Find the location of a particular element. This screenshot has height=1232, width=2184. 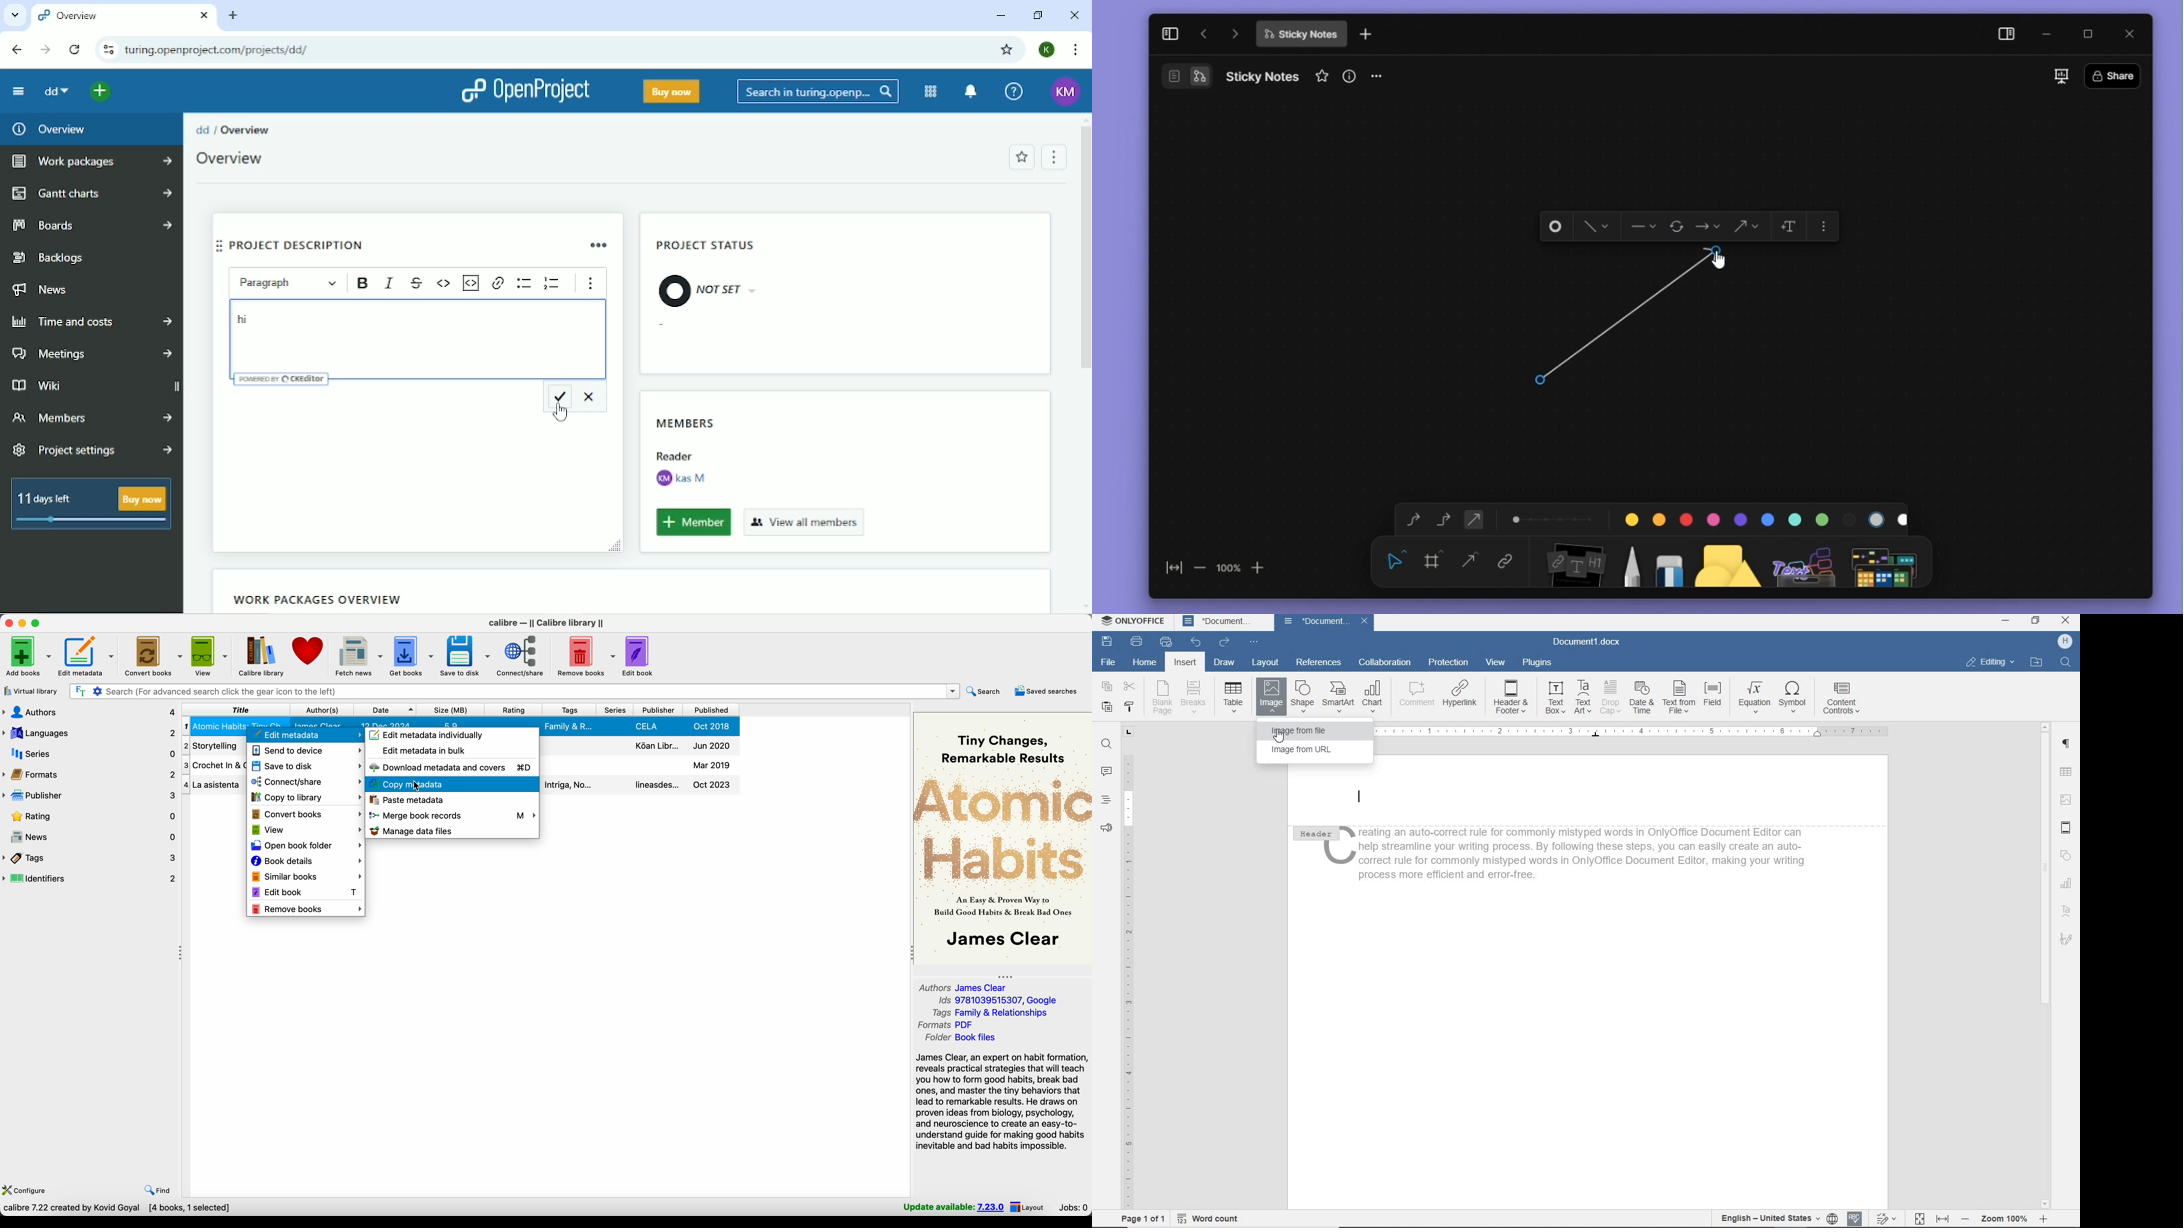

COMMENTS is located at coordinates (1106, 770).